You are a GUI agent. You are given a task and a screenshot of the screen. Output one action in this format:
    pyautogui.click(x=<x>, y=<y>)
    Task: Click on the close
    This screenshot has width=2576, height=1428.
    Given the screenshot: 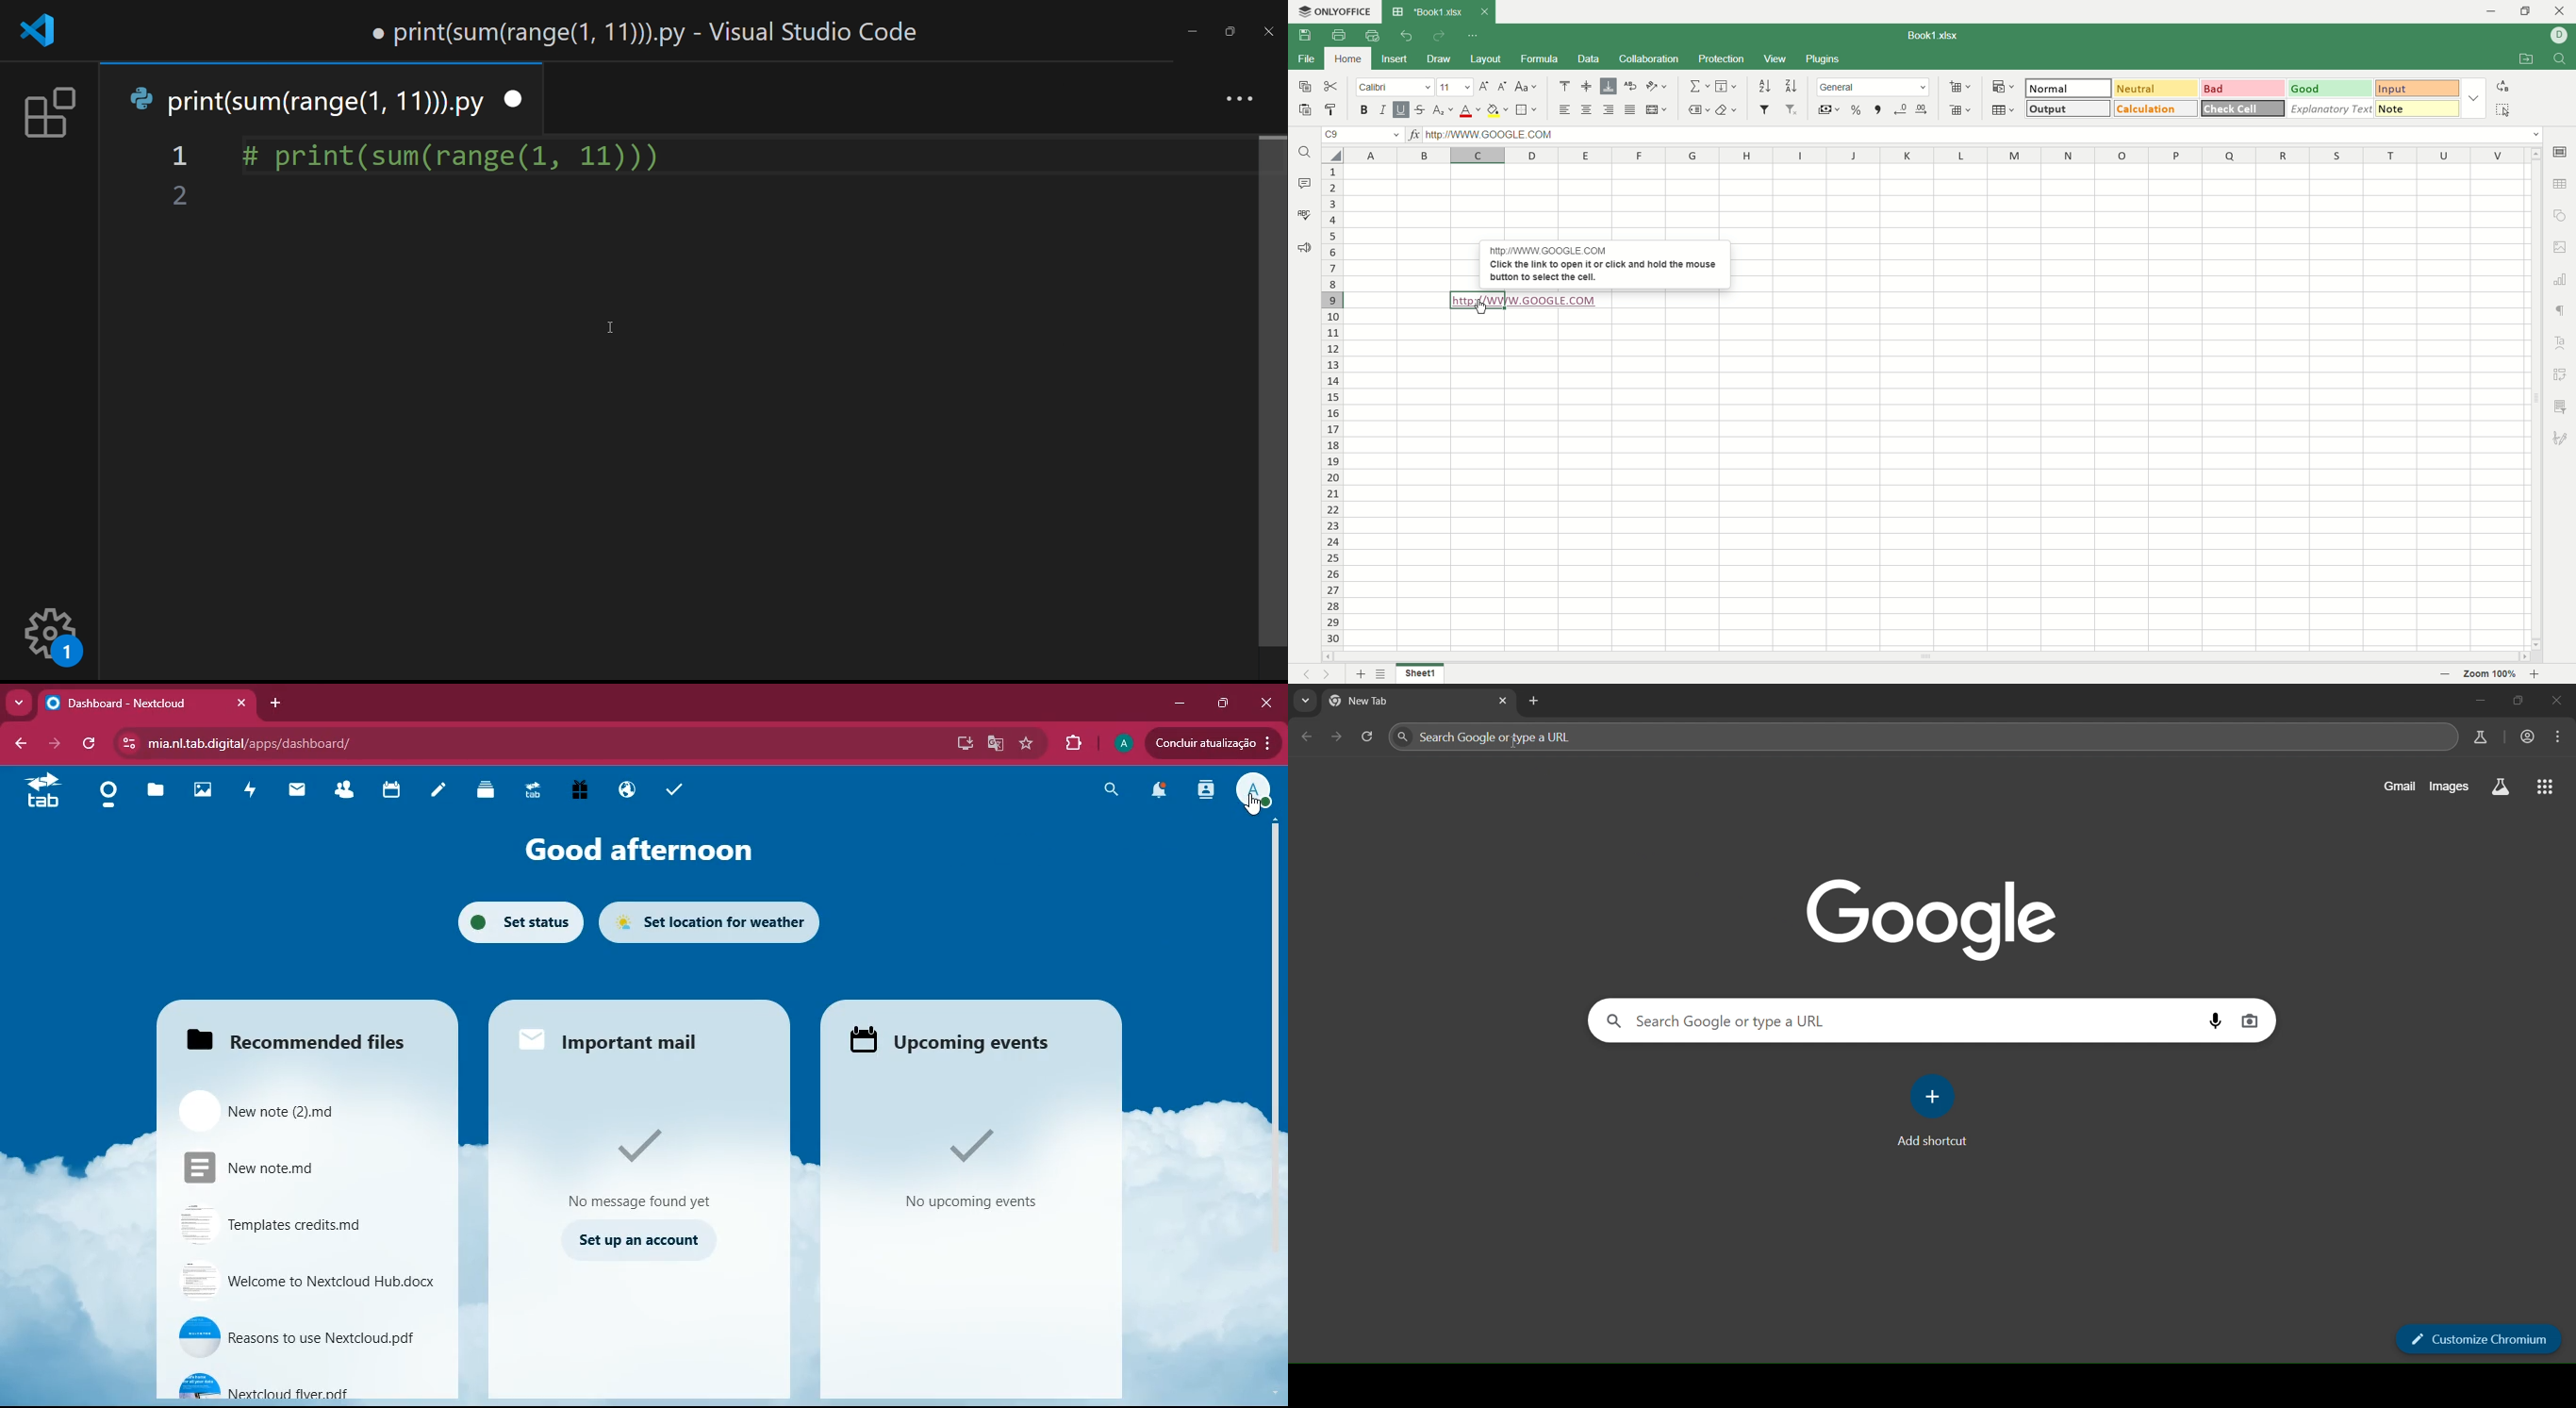 What is the action you would take?
    pyautogui.click(x=1268, y=32)
    